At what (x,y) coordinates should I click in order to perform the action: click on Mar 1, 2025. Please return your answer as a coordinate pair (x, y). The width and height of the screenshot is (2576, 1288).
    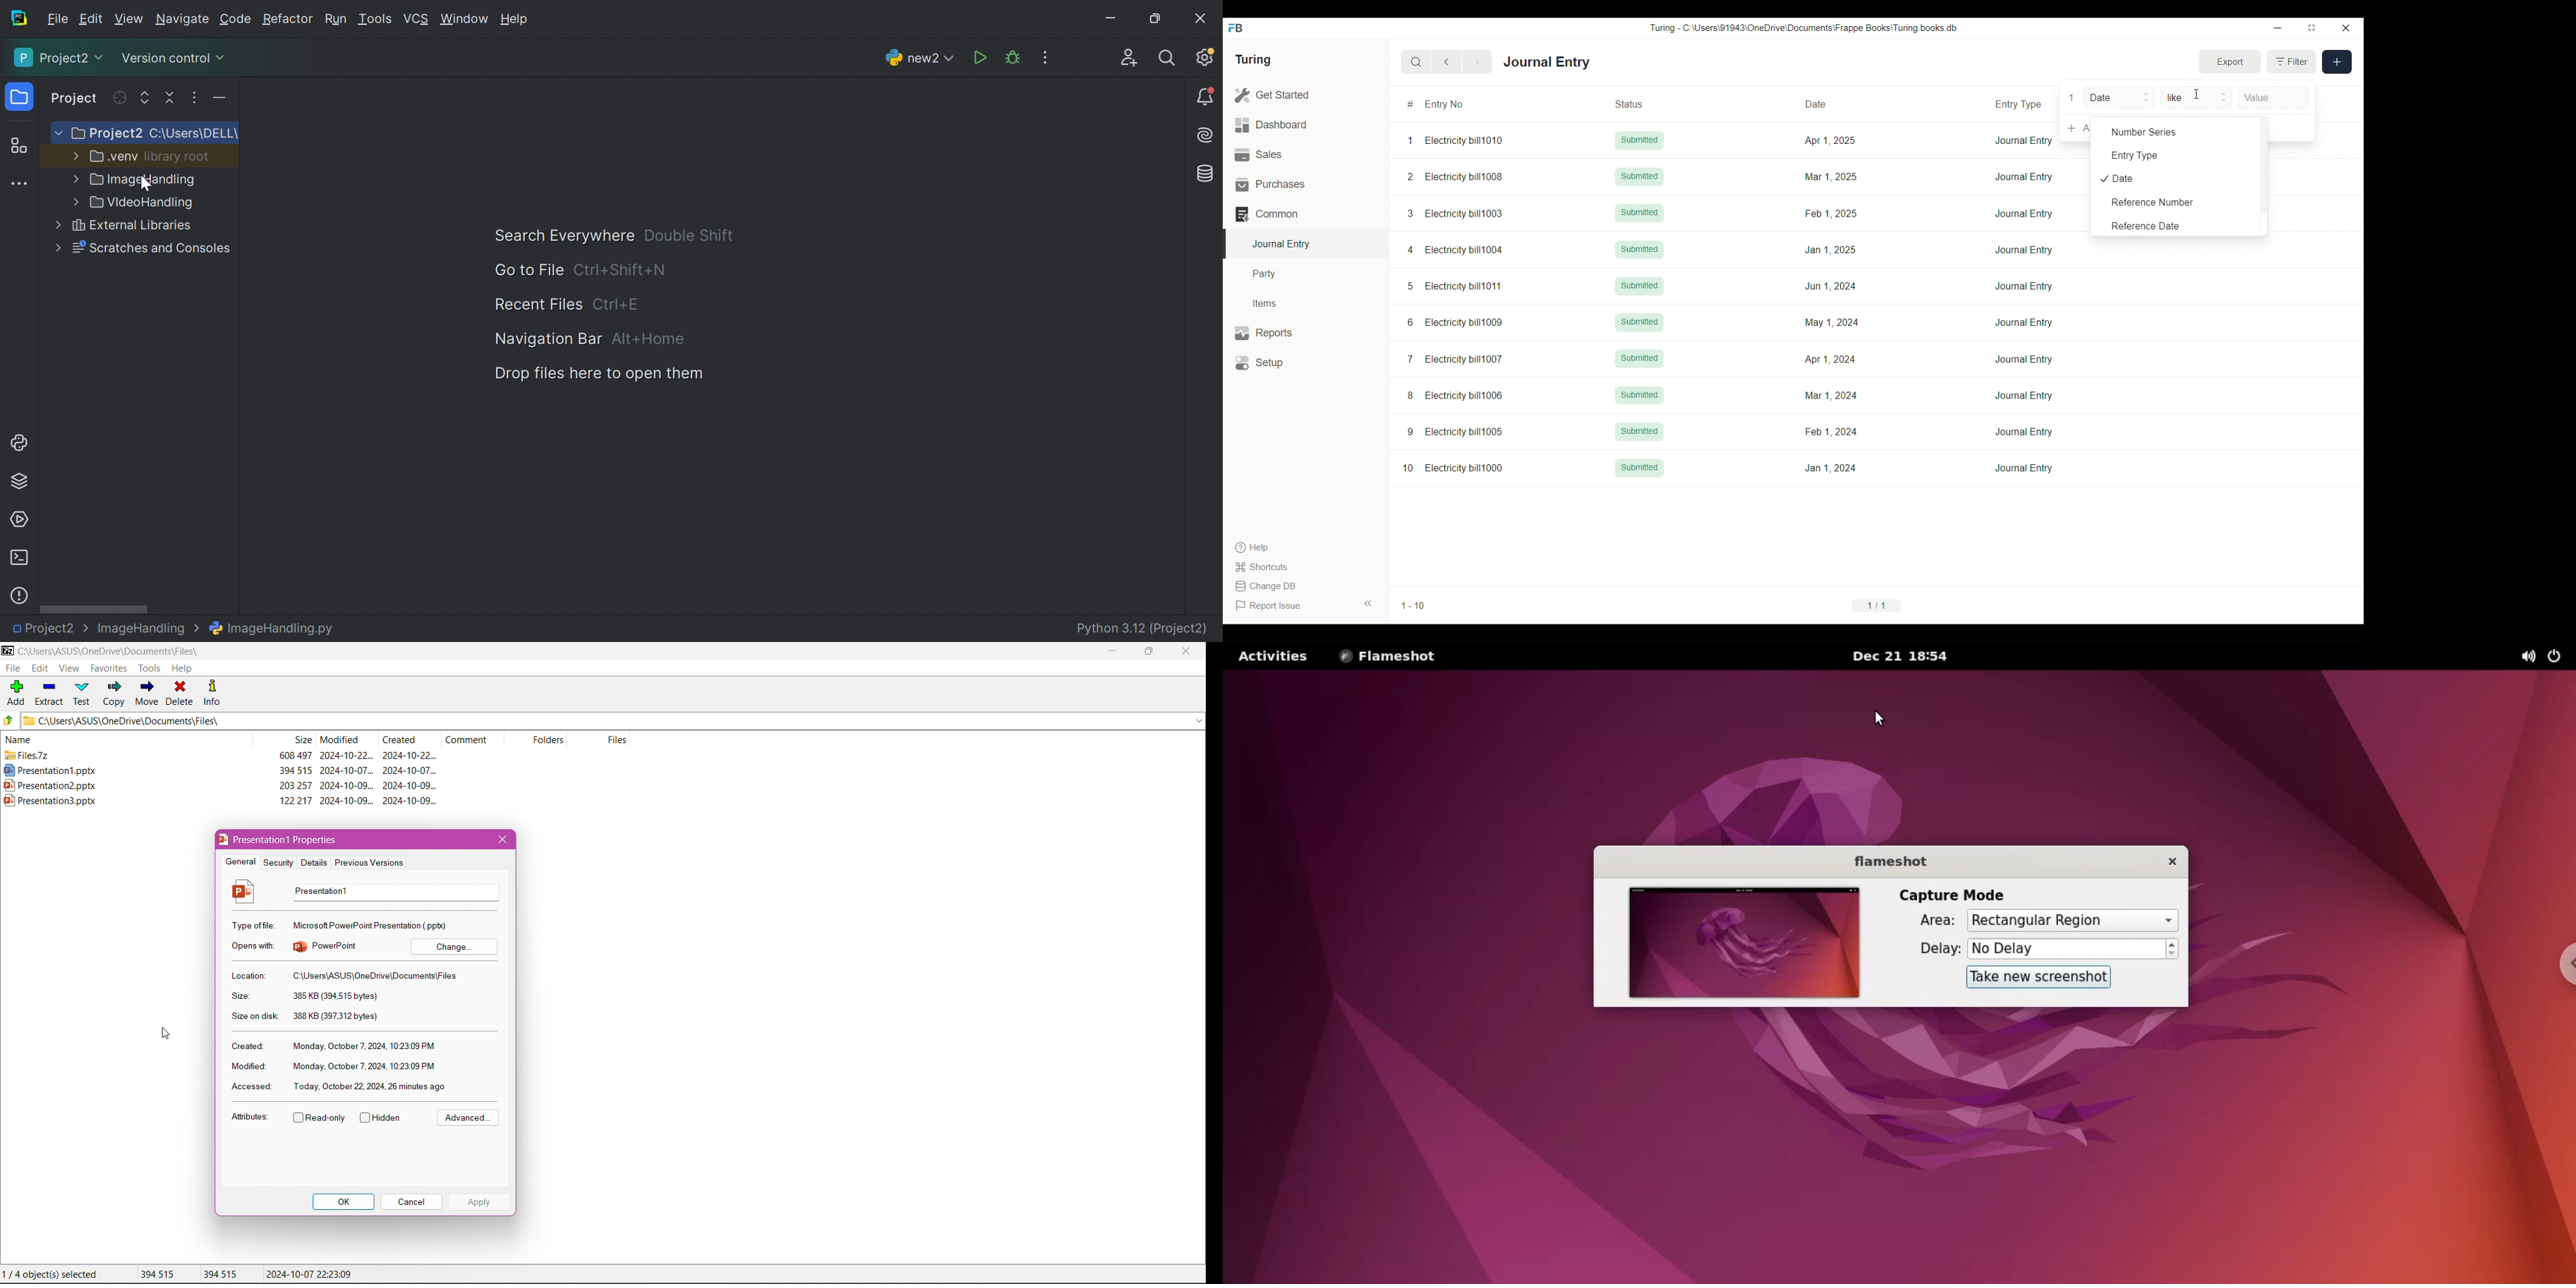
    Looking at the image, I should click on (1830, 177).